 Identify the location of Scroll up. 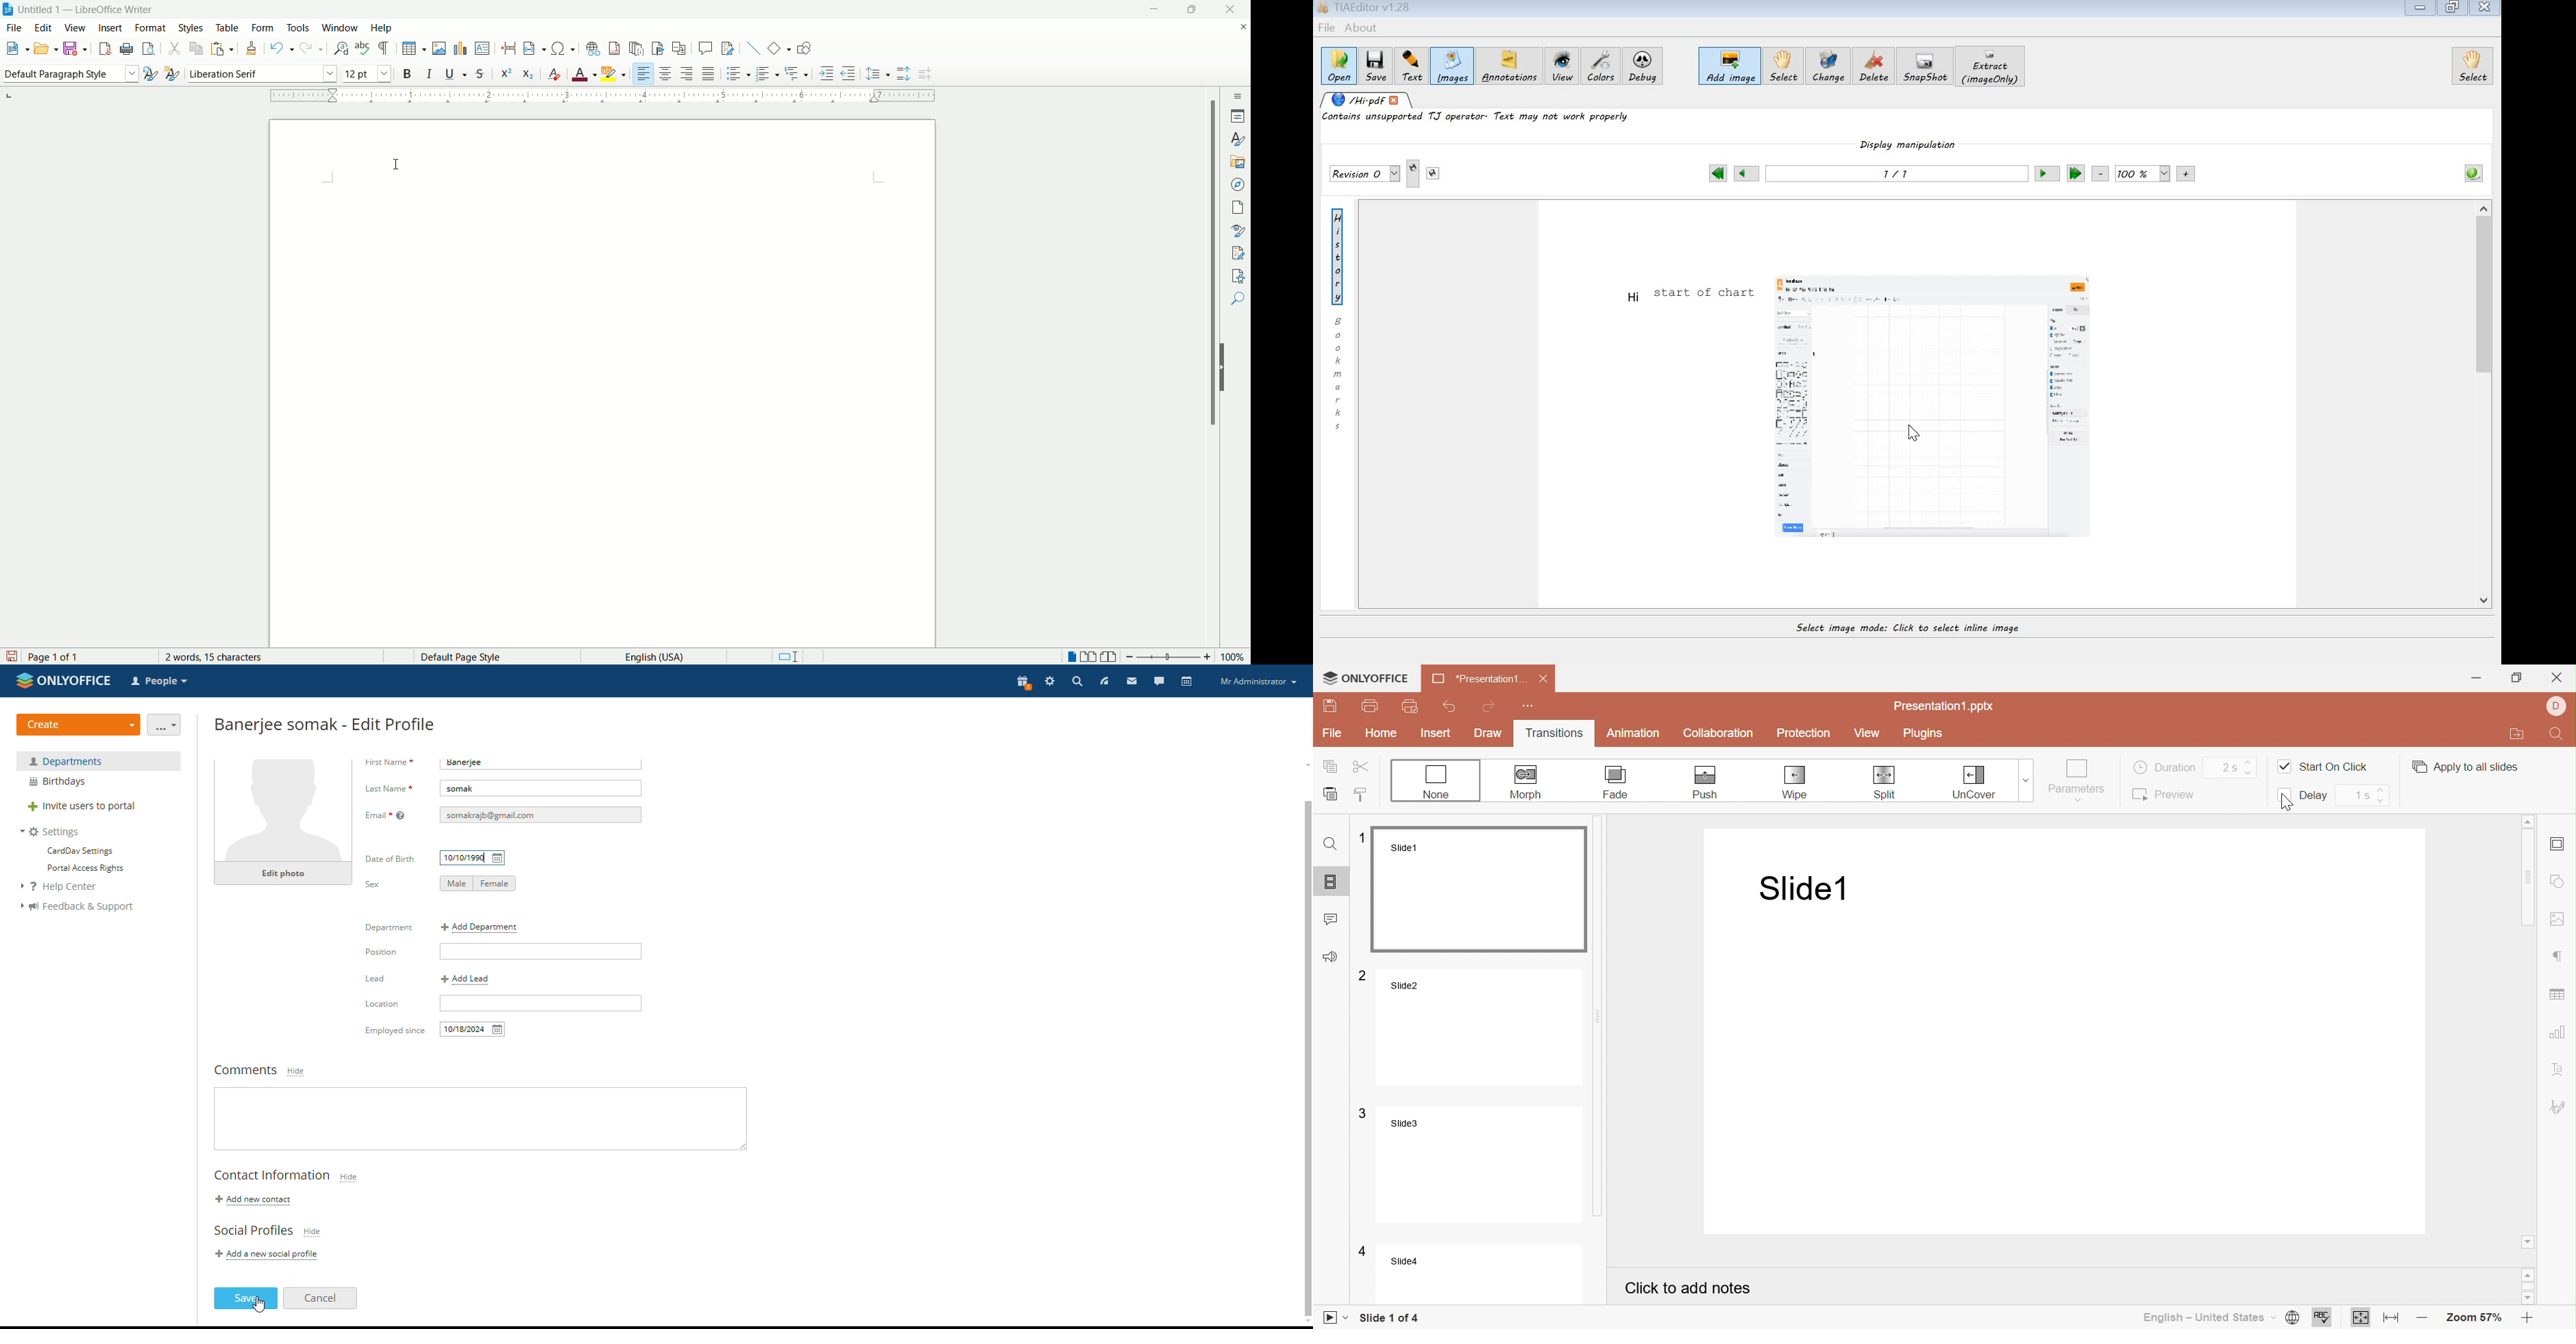
(2530, 1276).